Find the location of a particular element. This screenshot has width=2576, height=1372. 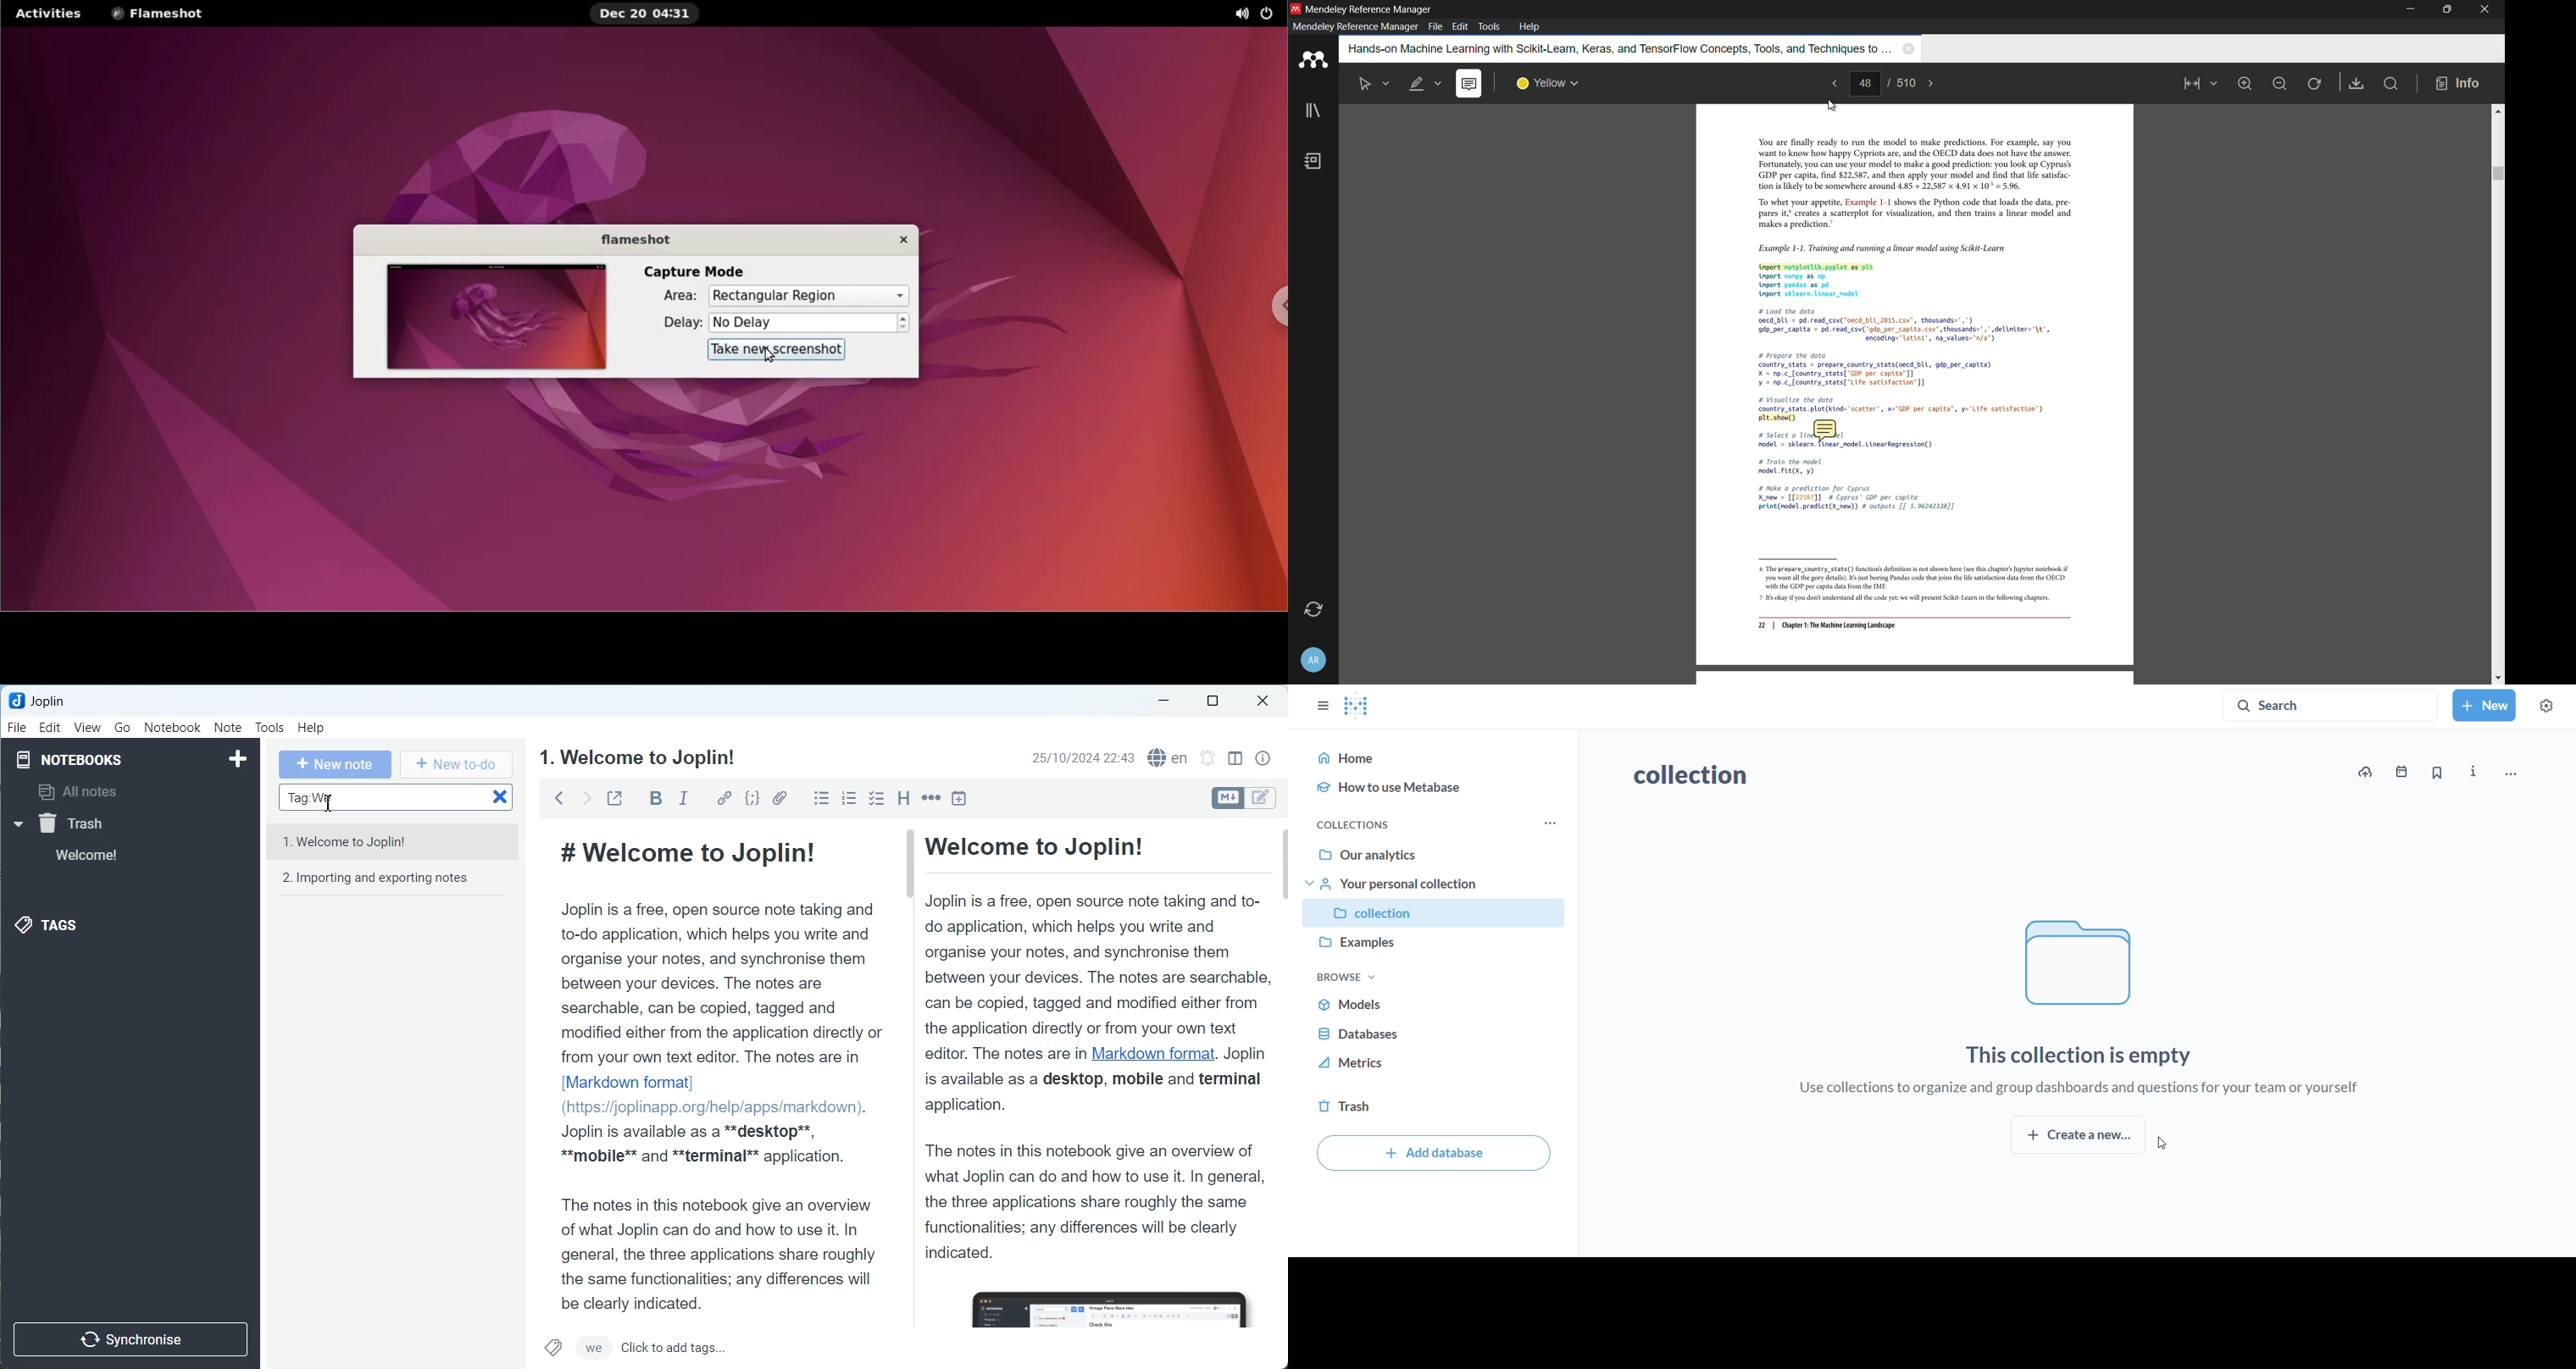

app name is located at coordinates (1370, 10).